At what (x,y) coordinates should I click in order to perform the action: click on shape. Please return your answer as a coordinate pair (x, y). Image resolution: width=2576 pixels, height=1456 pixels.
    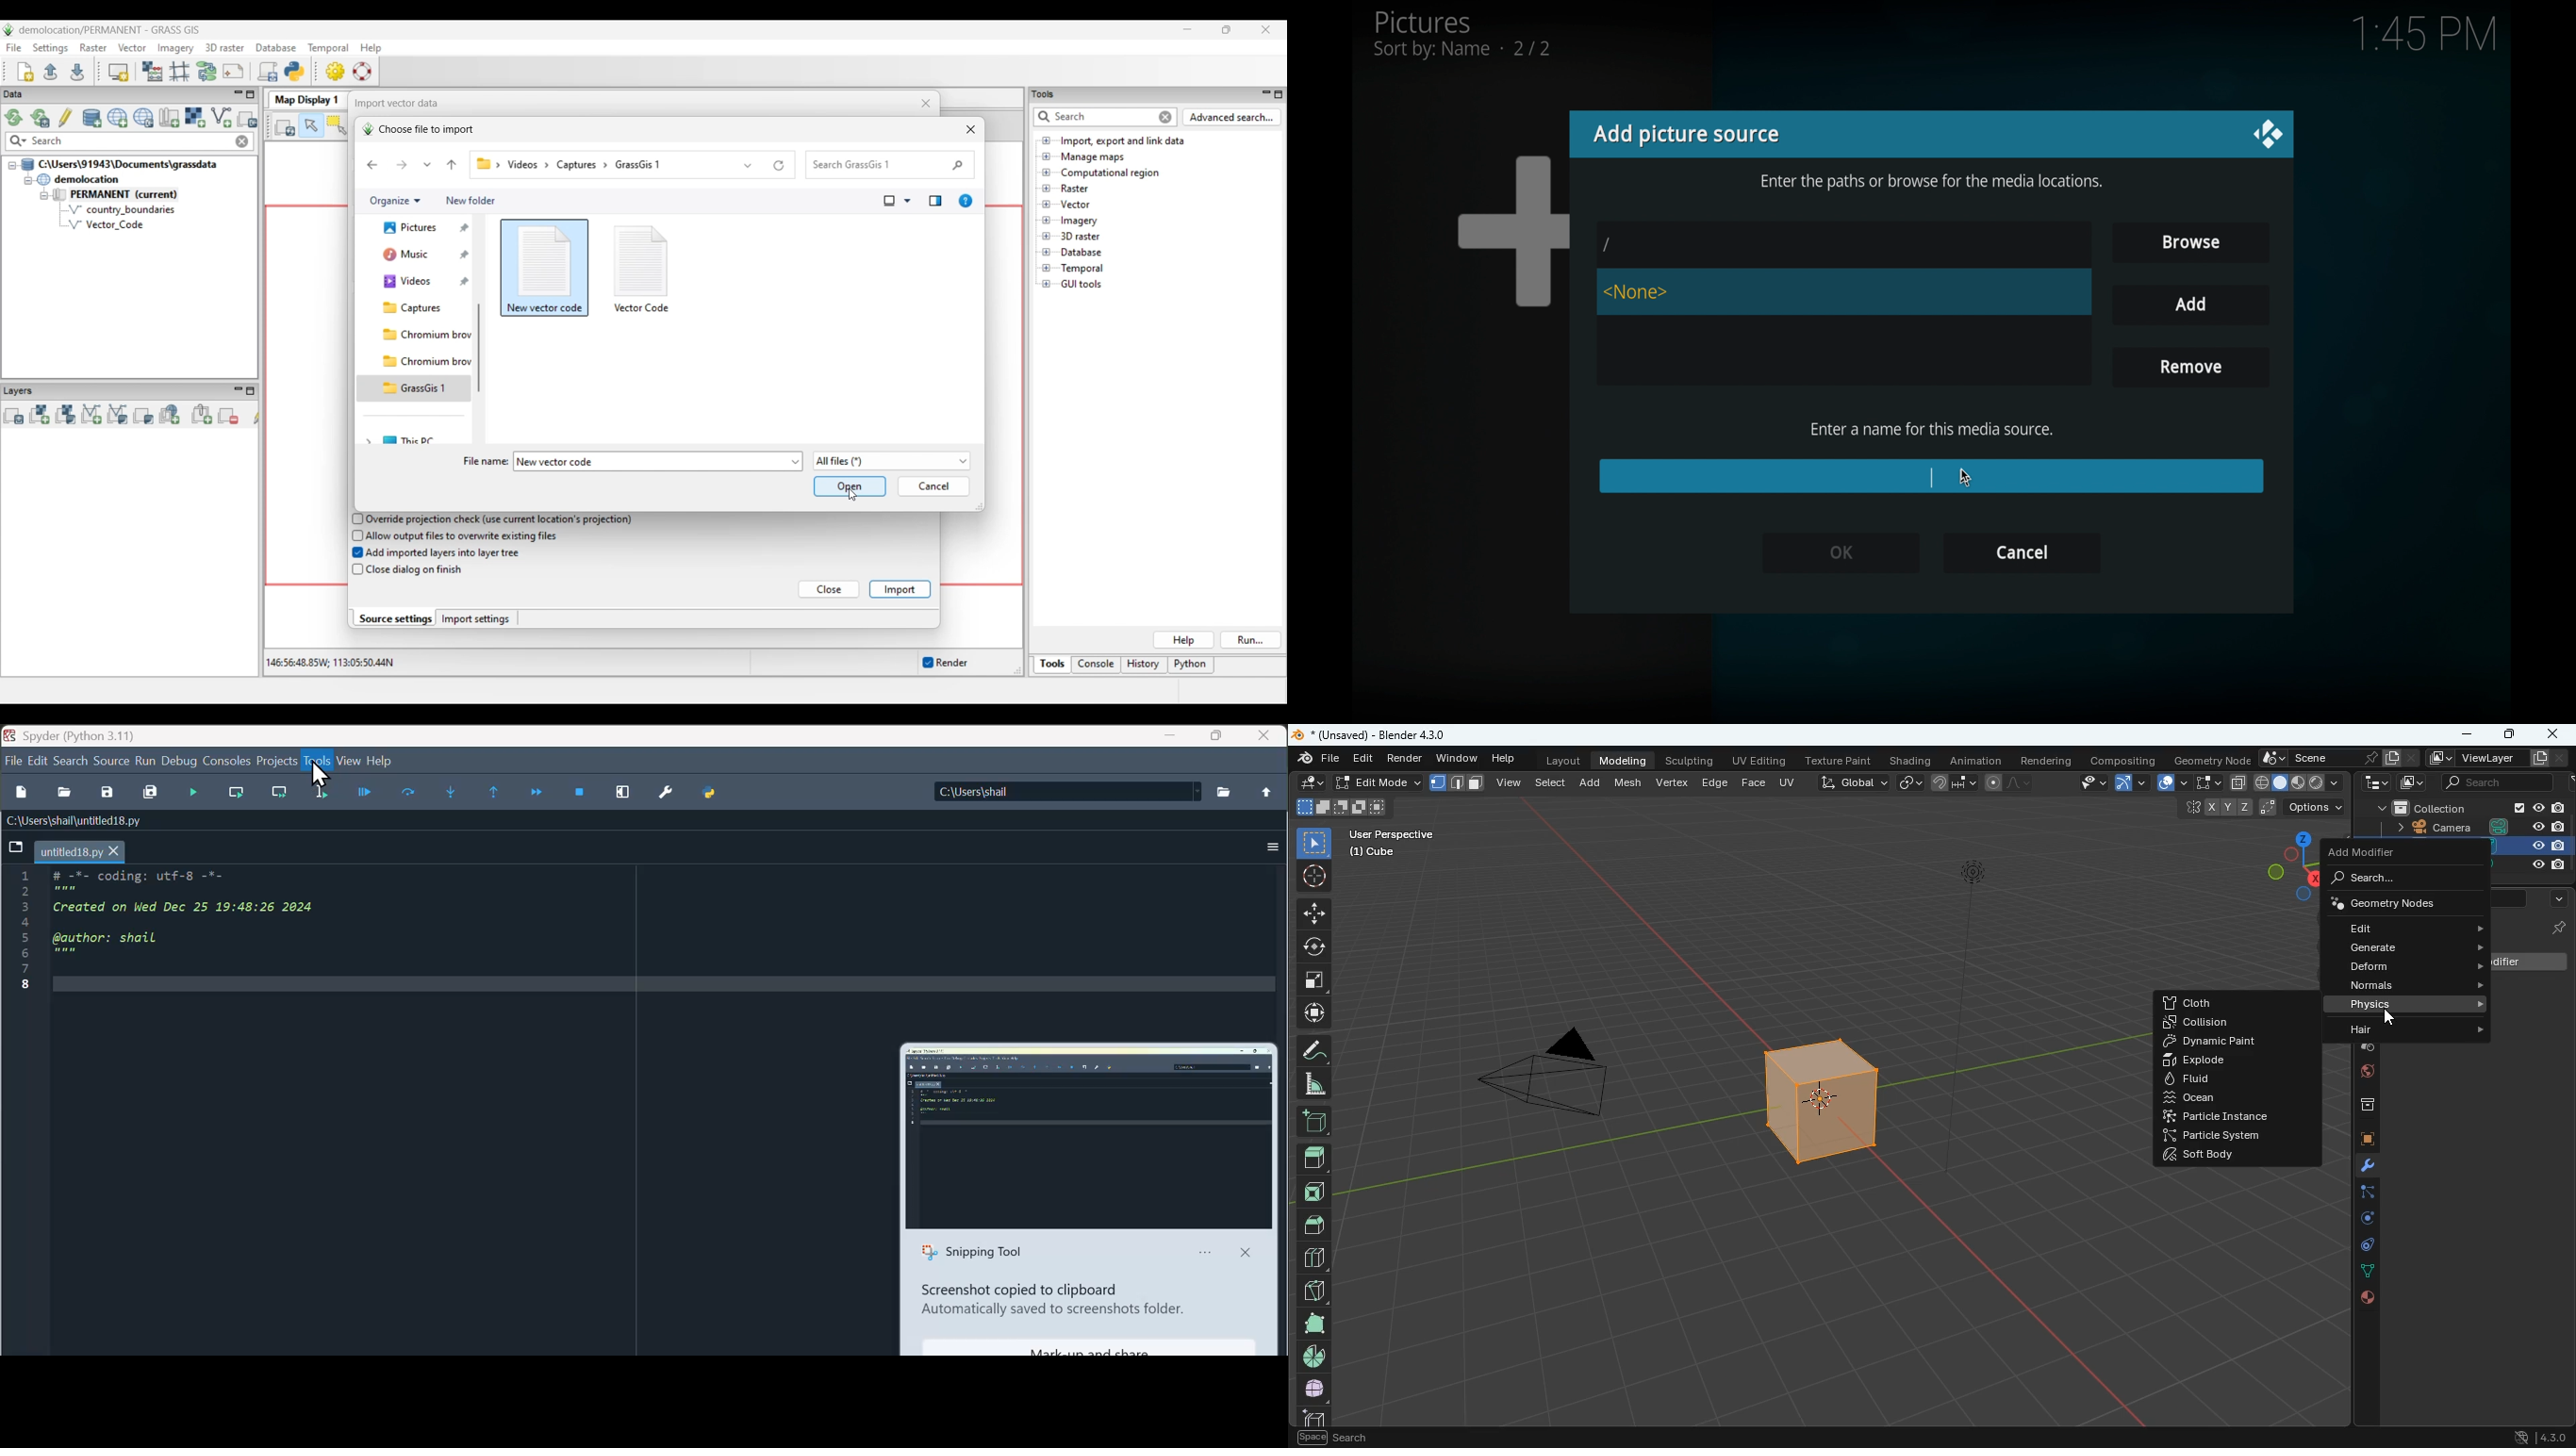
    Looking at the image, I should click on (1313, 1323).